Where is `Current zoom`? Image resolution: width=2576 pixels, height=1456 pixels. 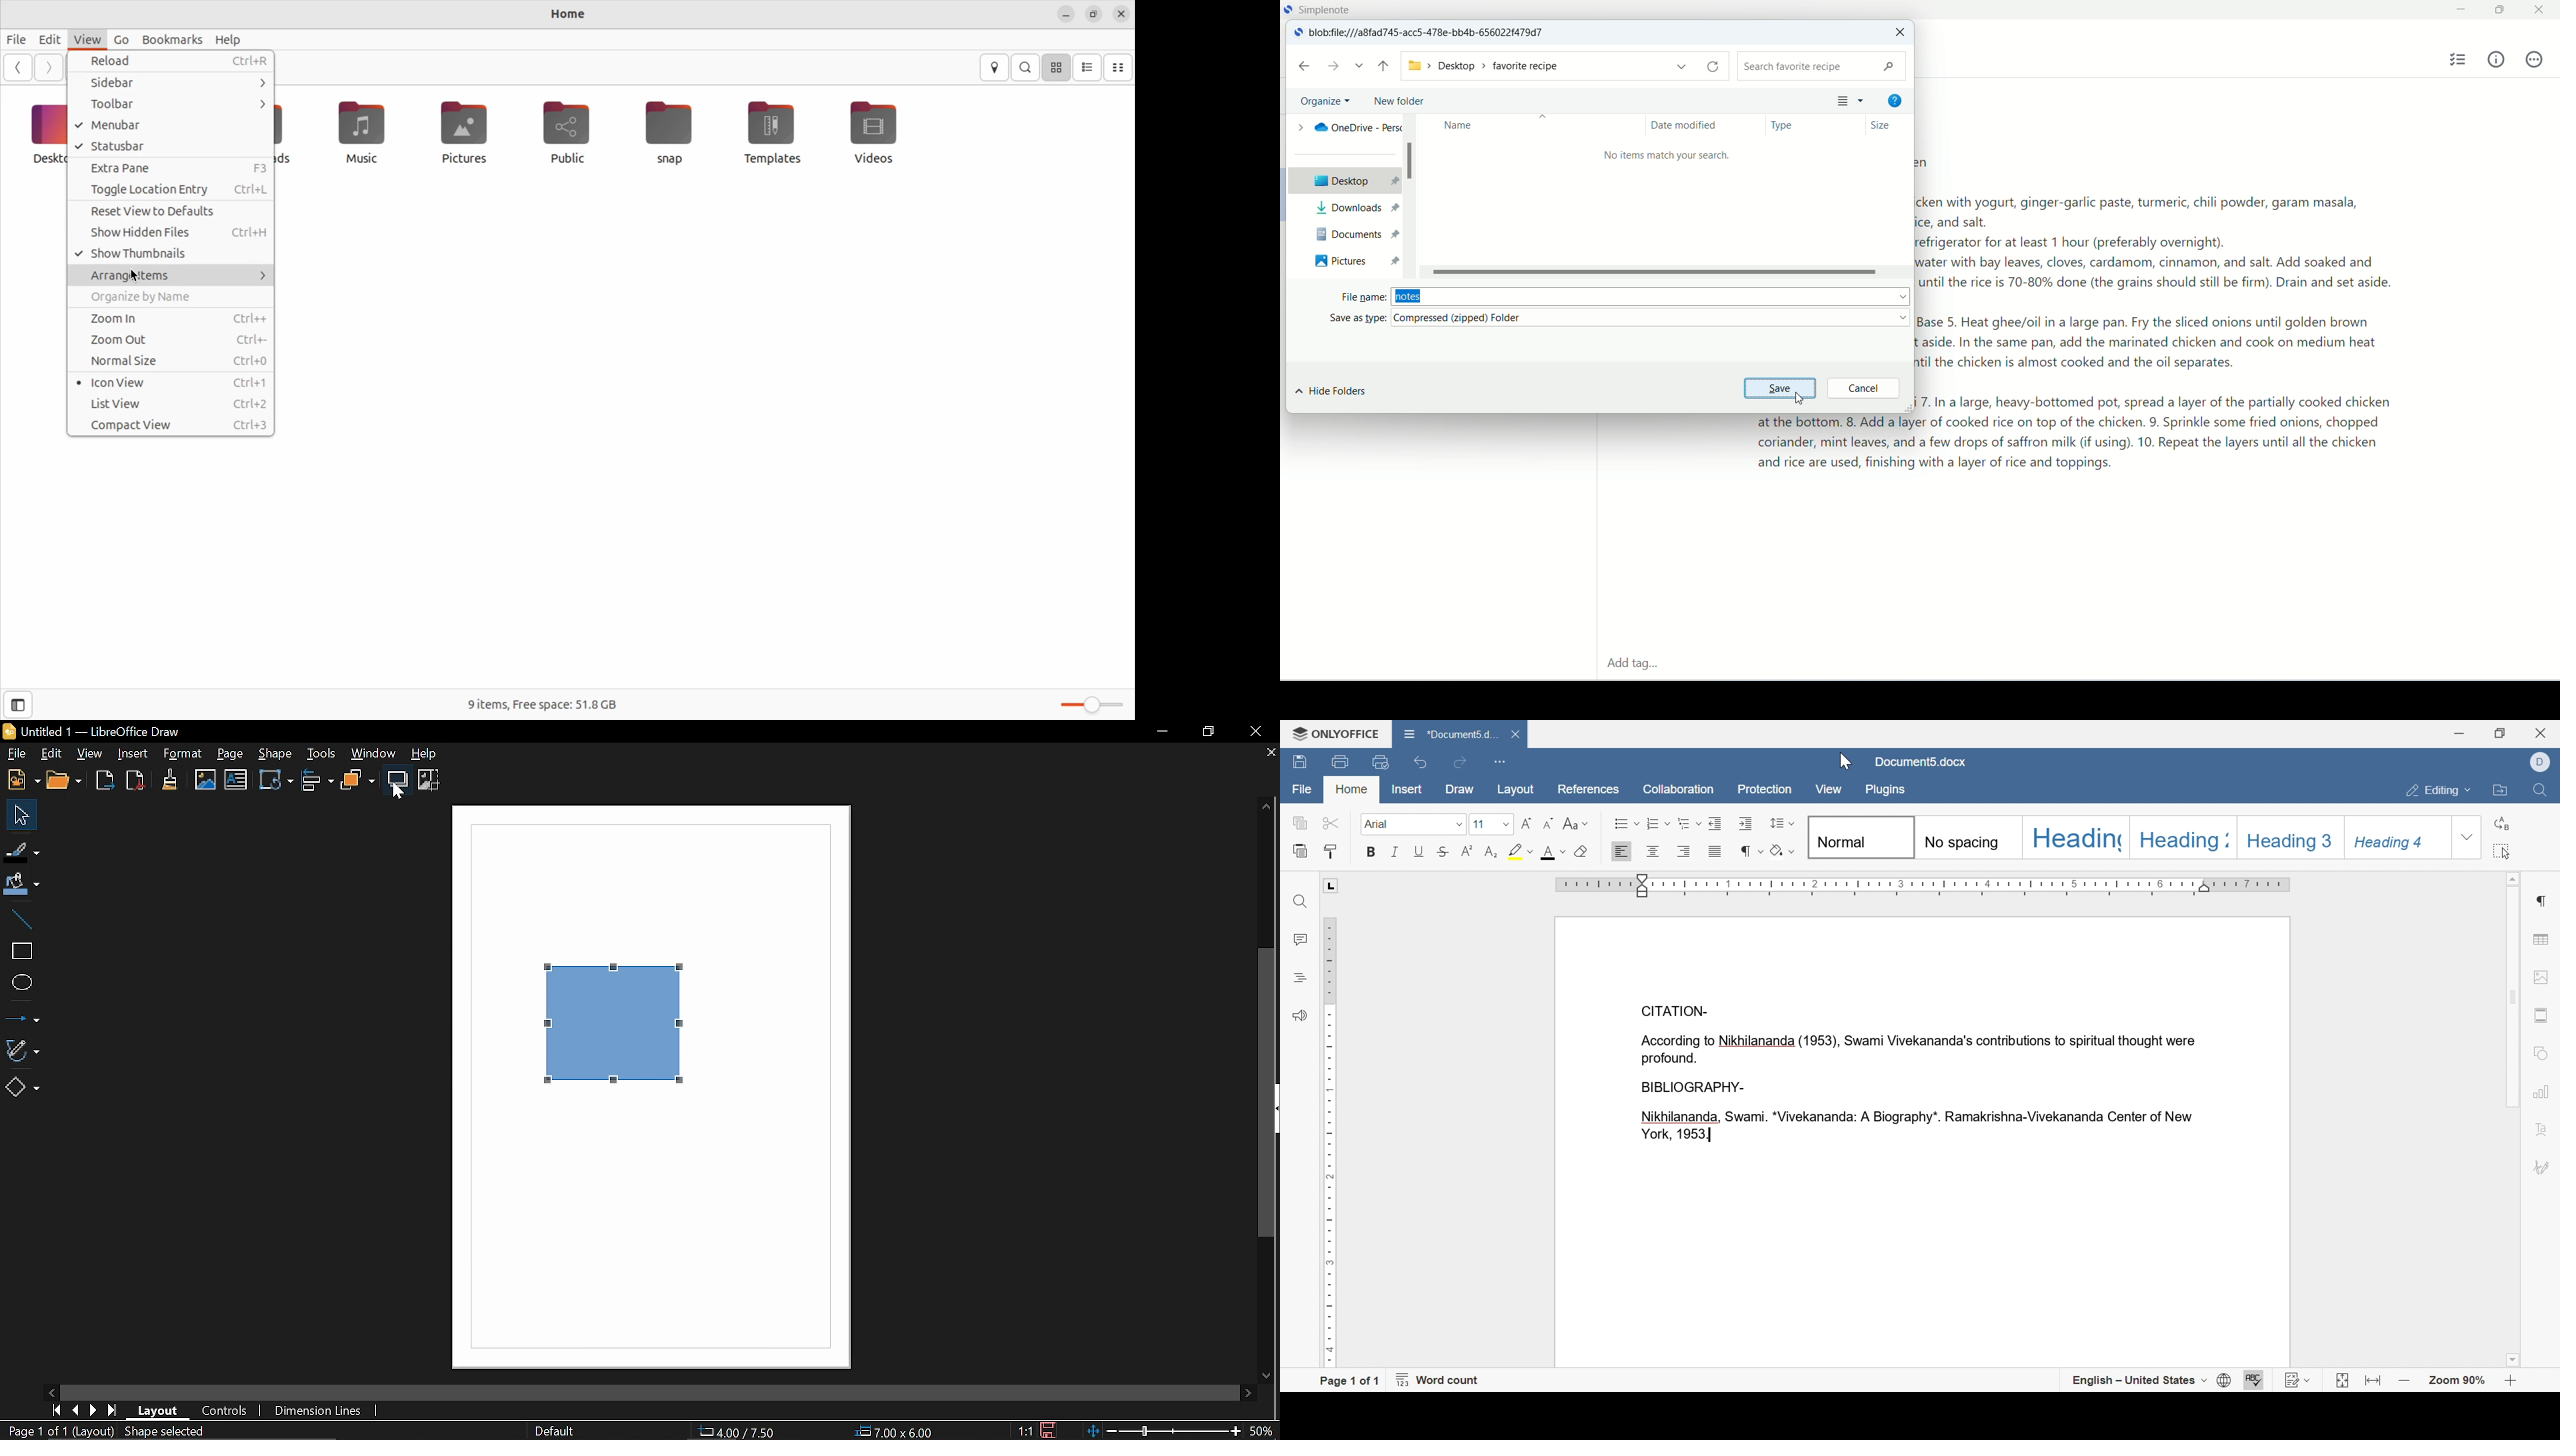 Current zoom is located at coordinates (1265, 1431).